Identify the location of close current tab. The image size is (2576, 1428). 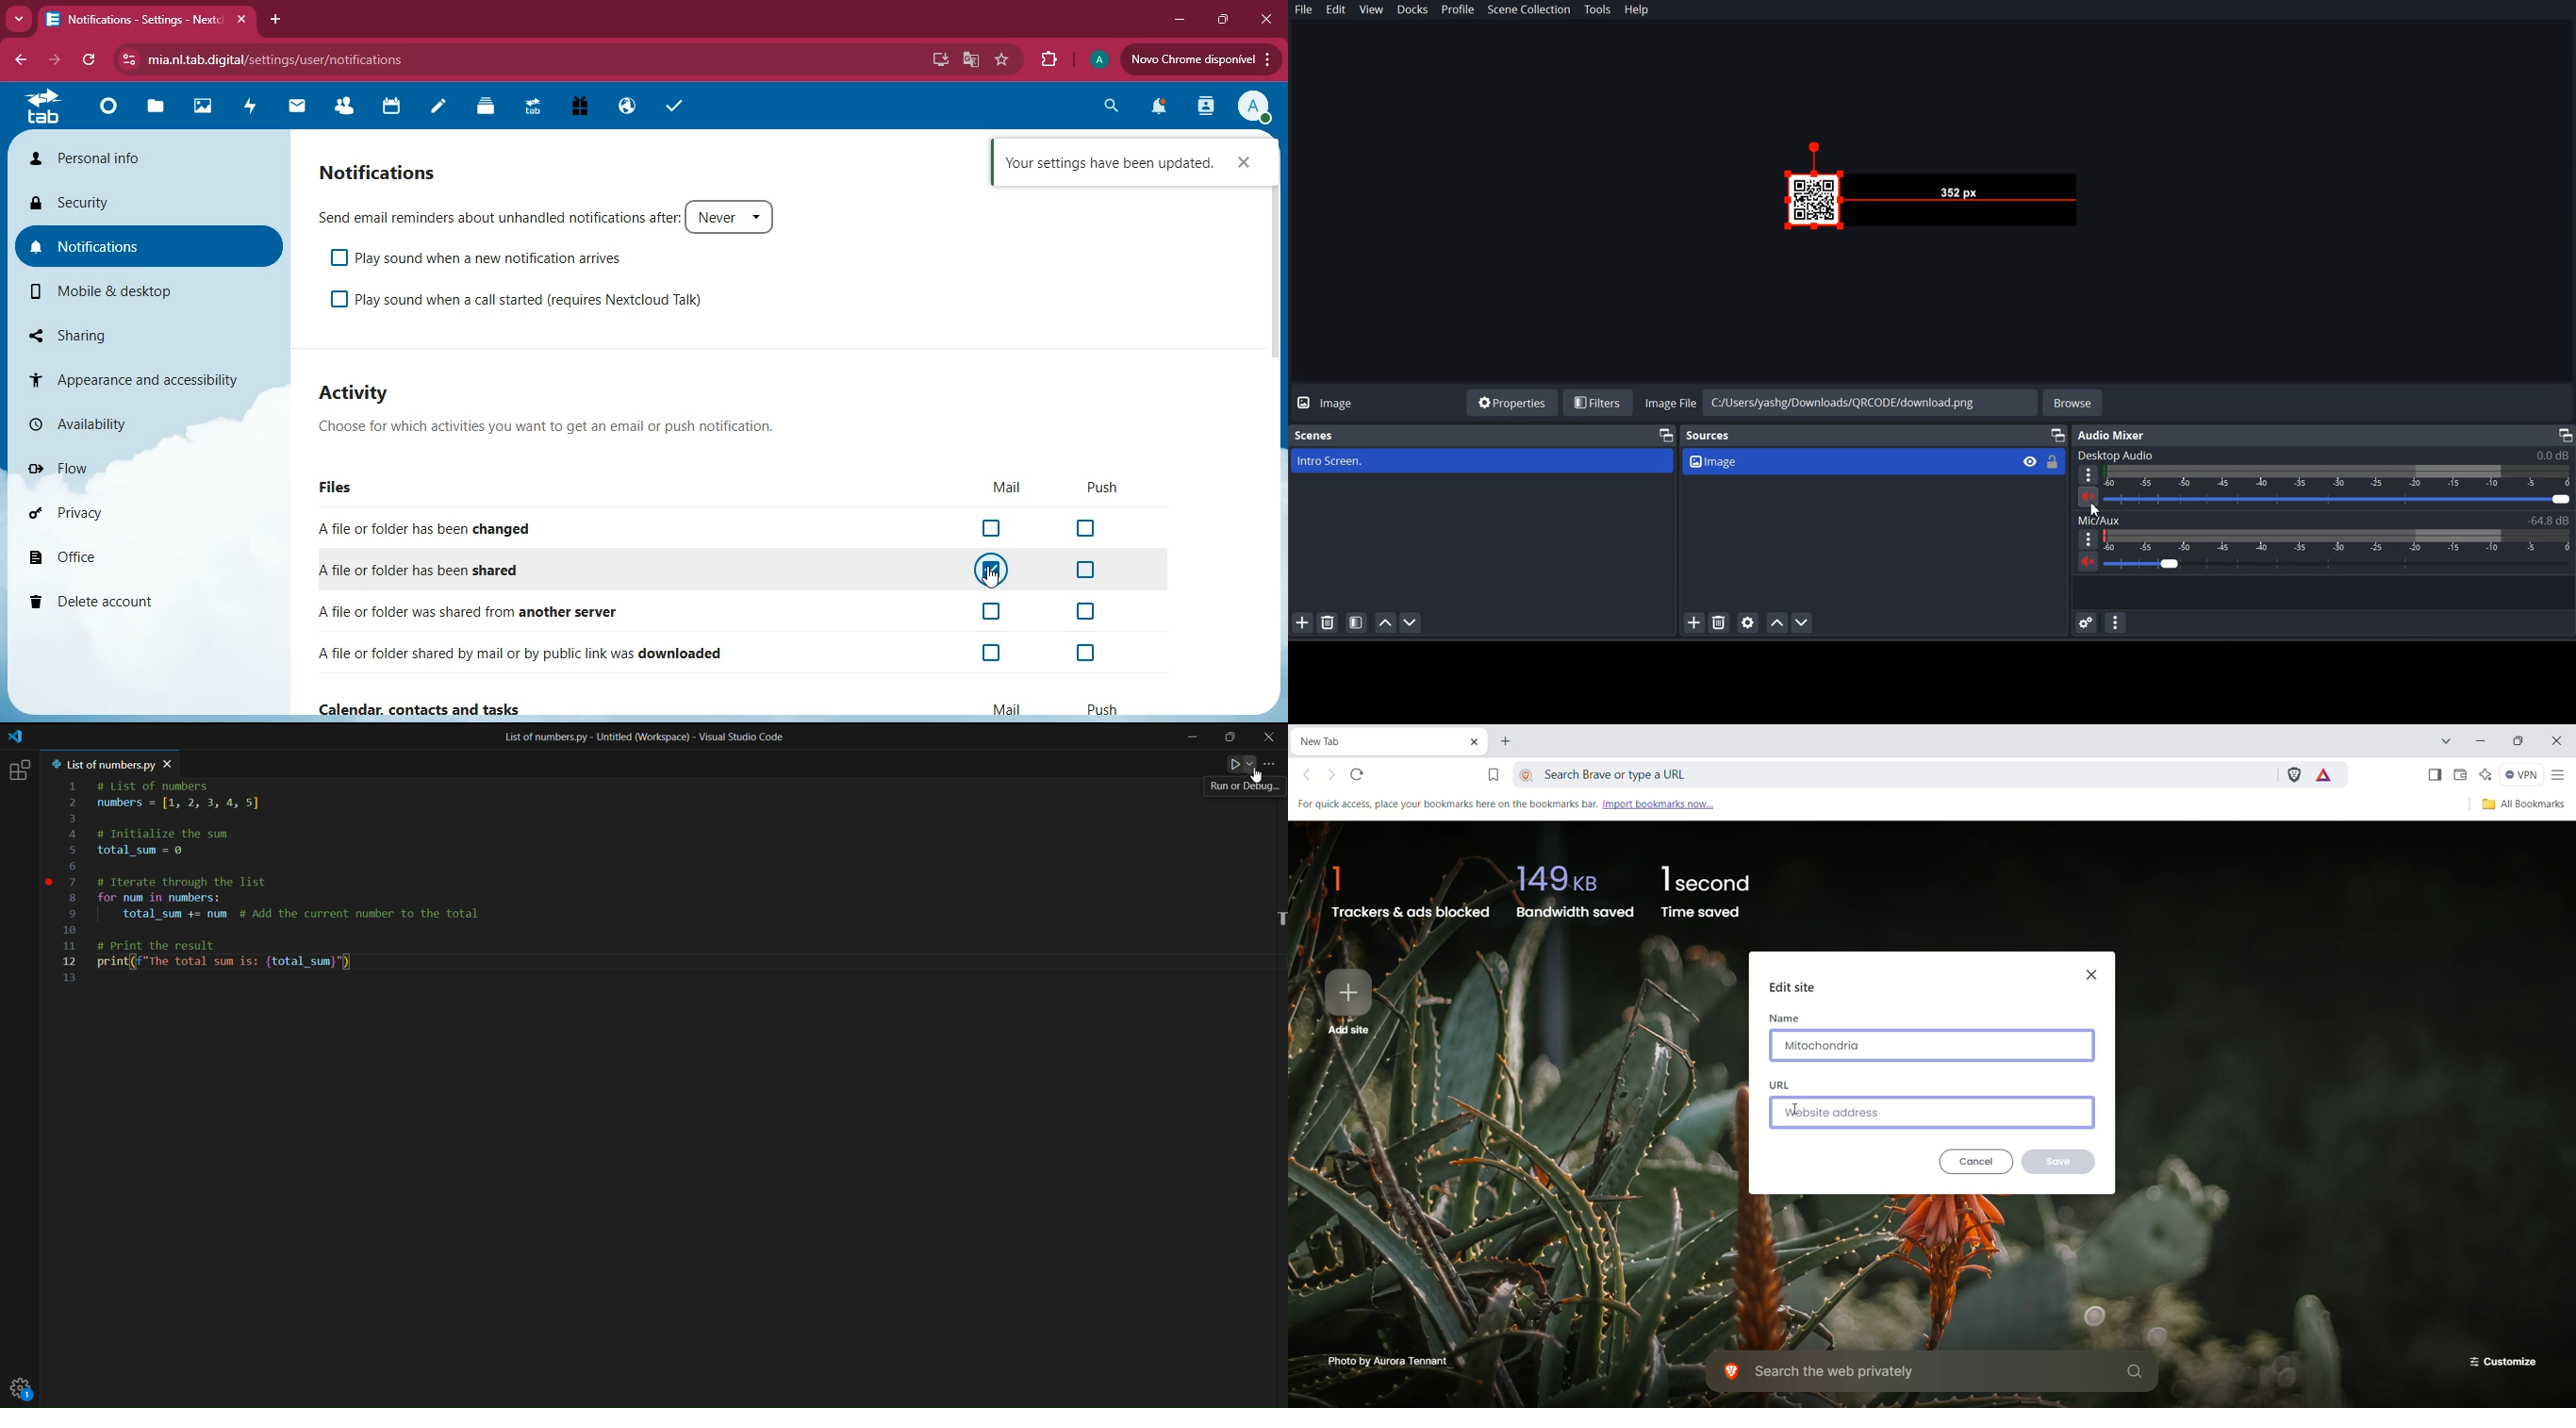
(1478, 741).